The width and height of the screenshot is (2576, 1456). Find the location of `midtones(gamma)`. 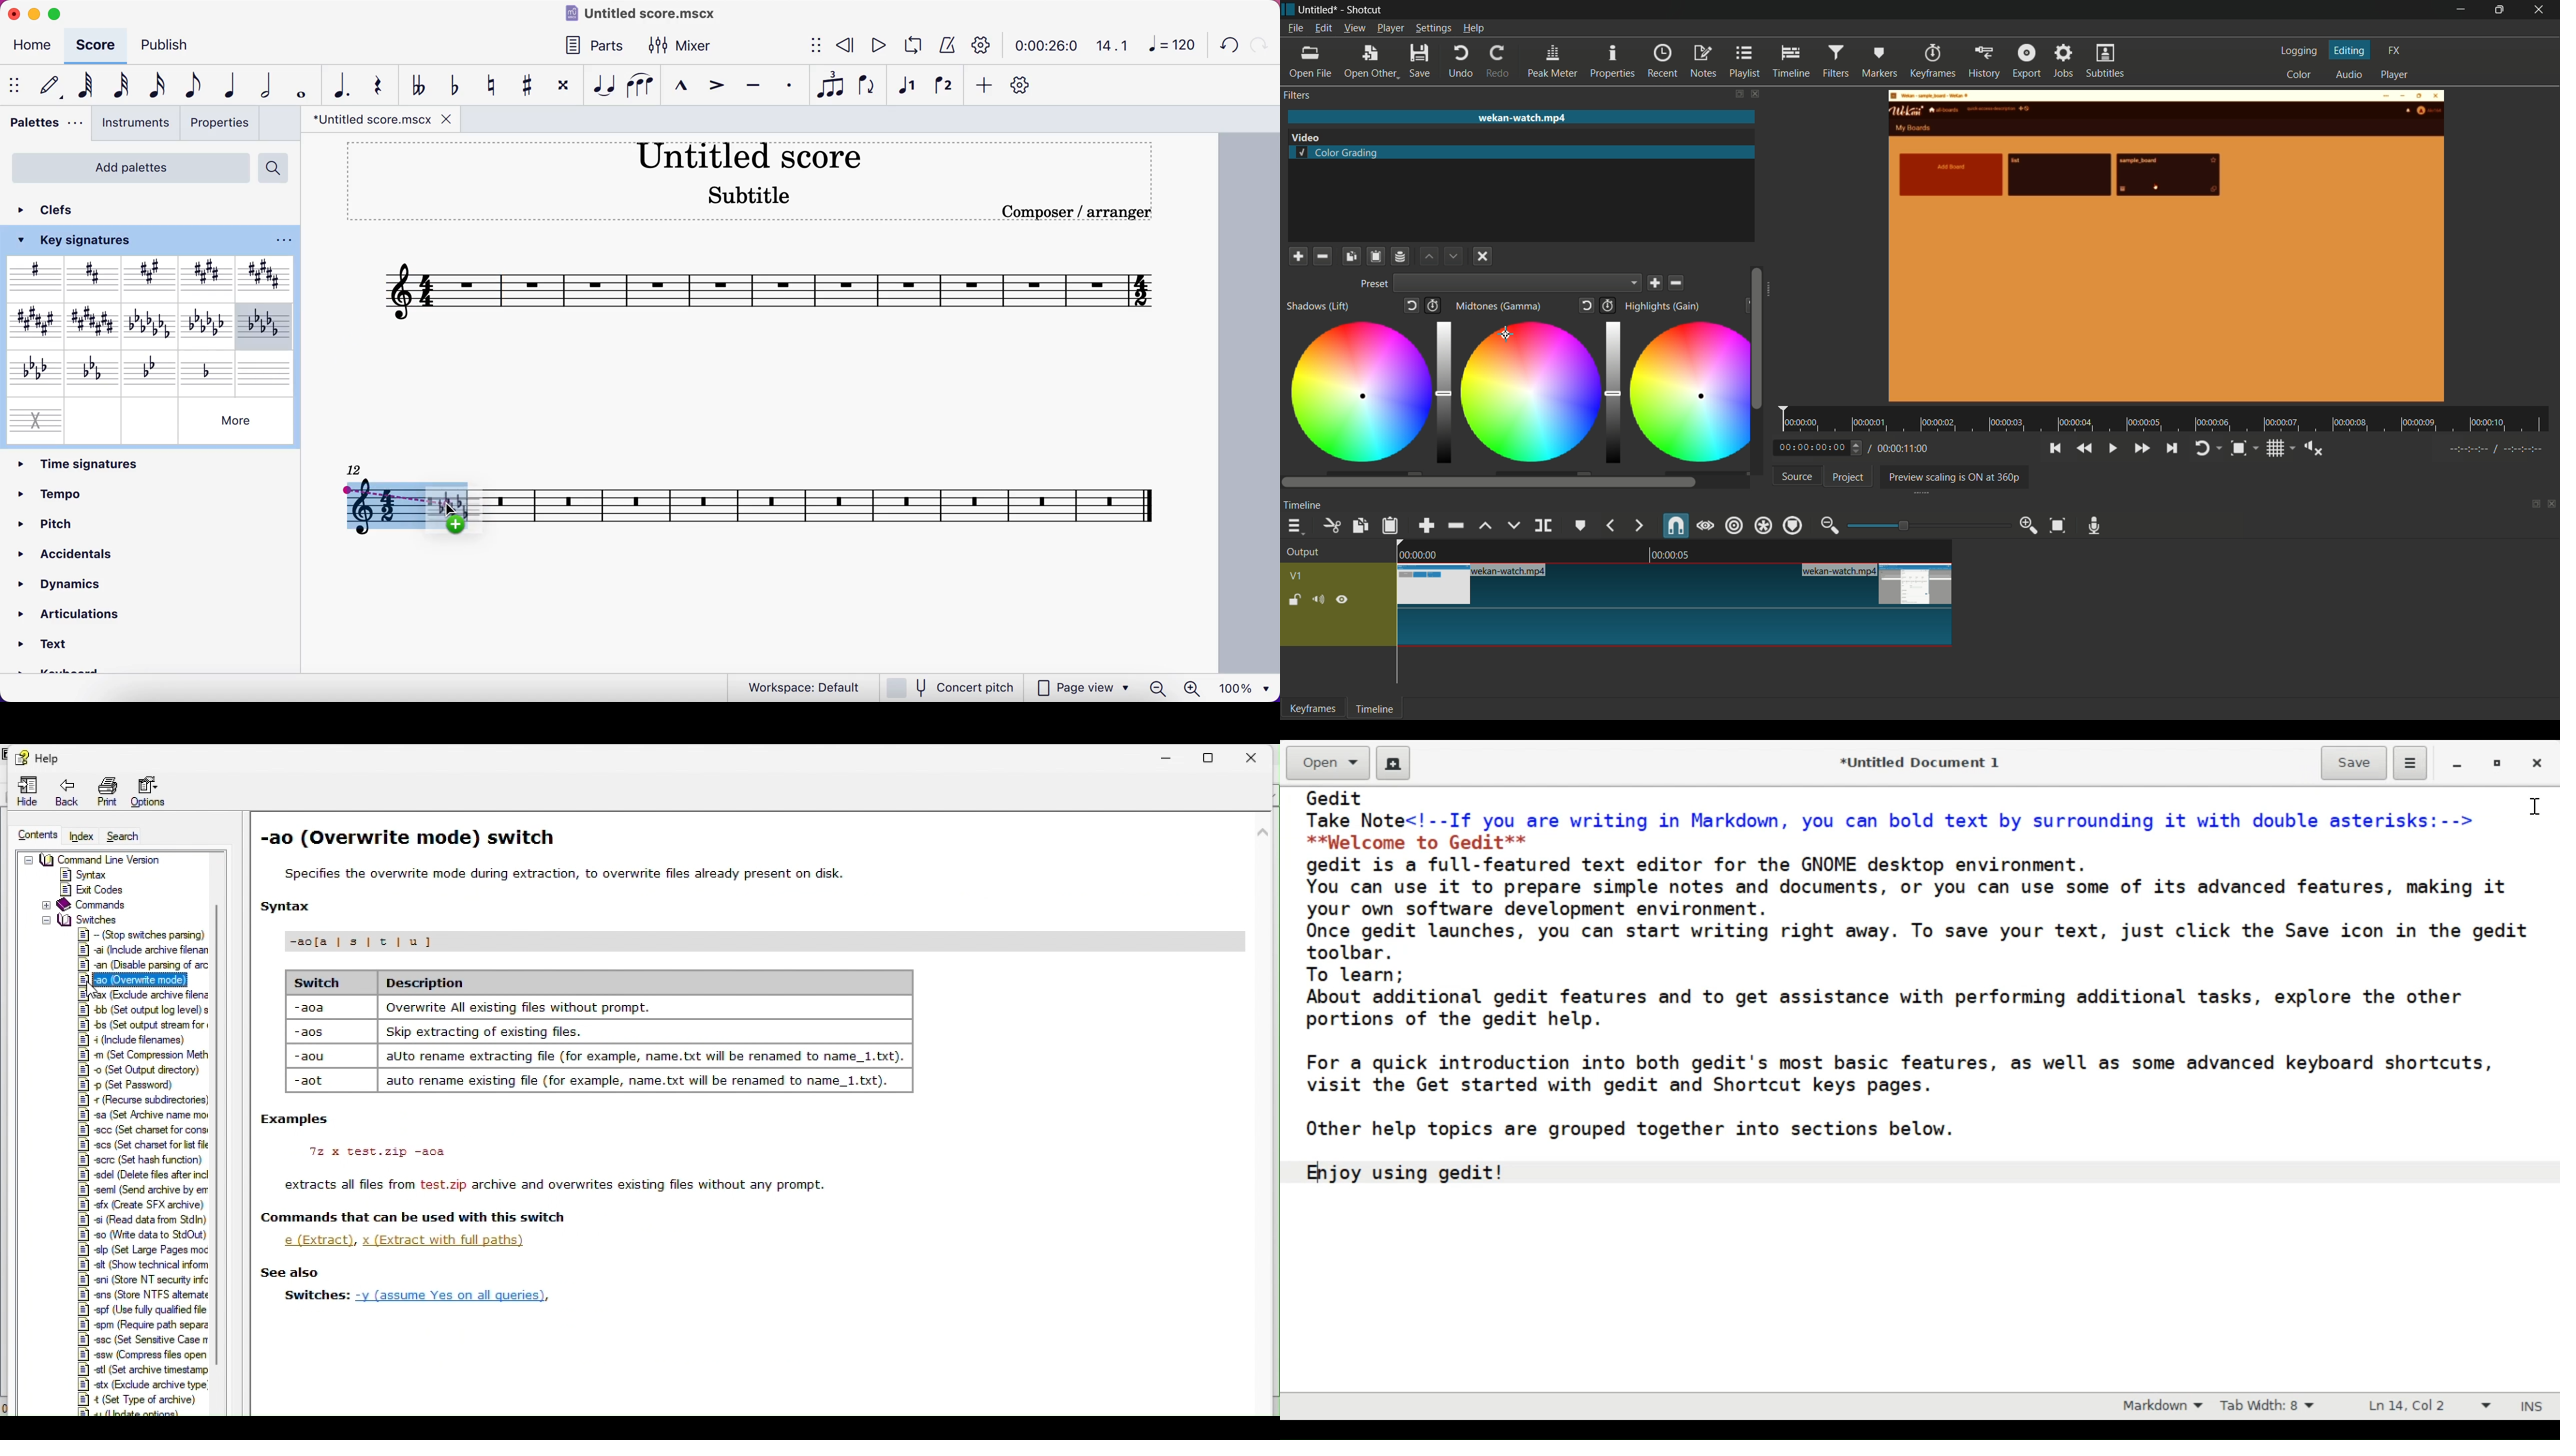

midtones(gamma) is located at coordinates (1498, 306).